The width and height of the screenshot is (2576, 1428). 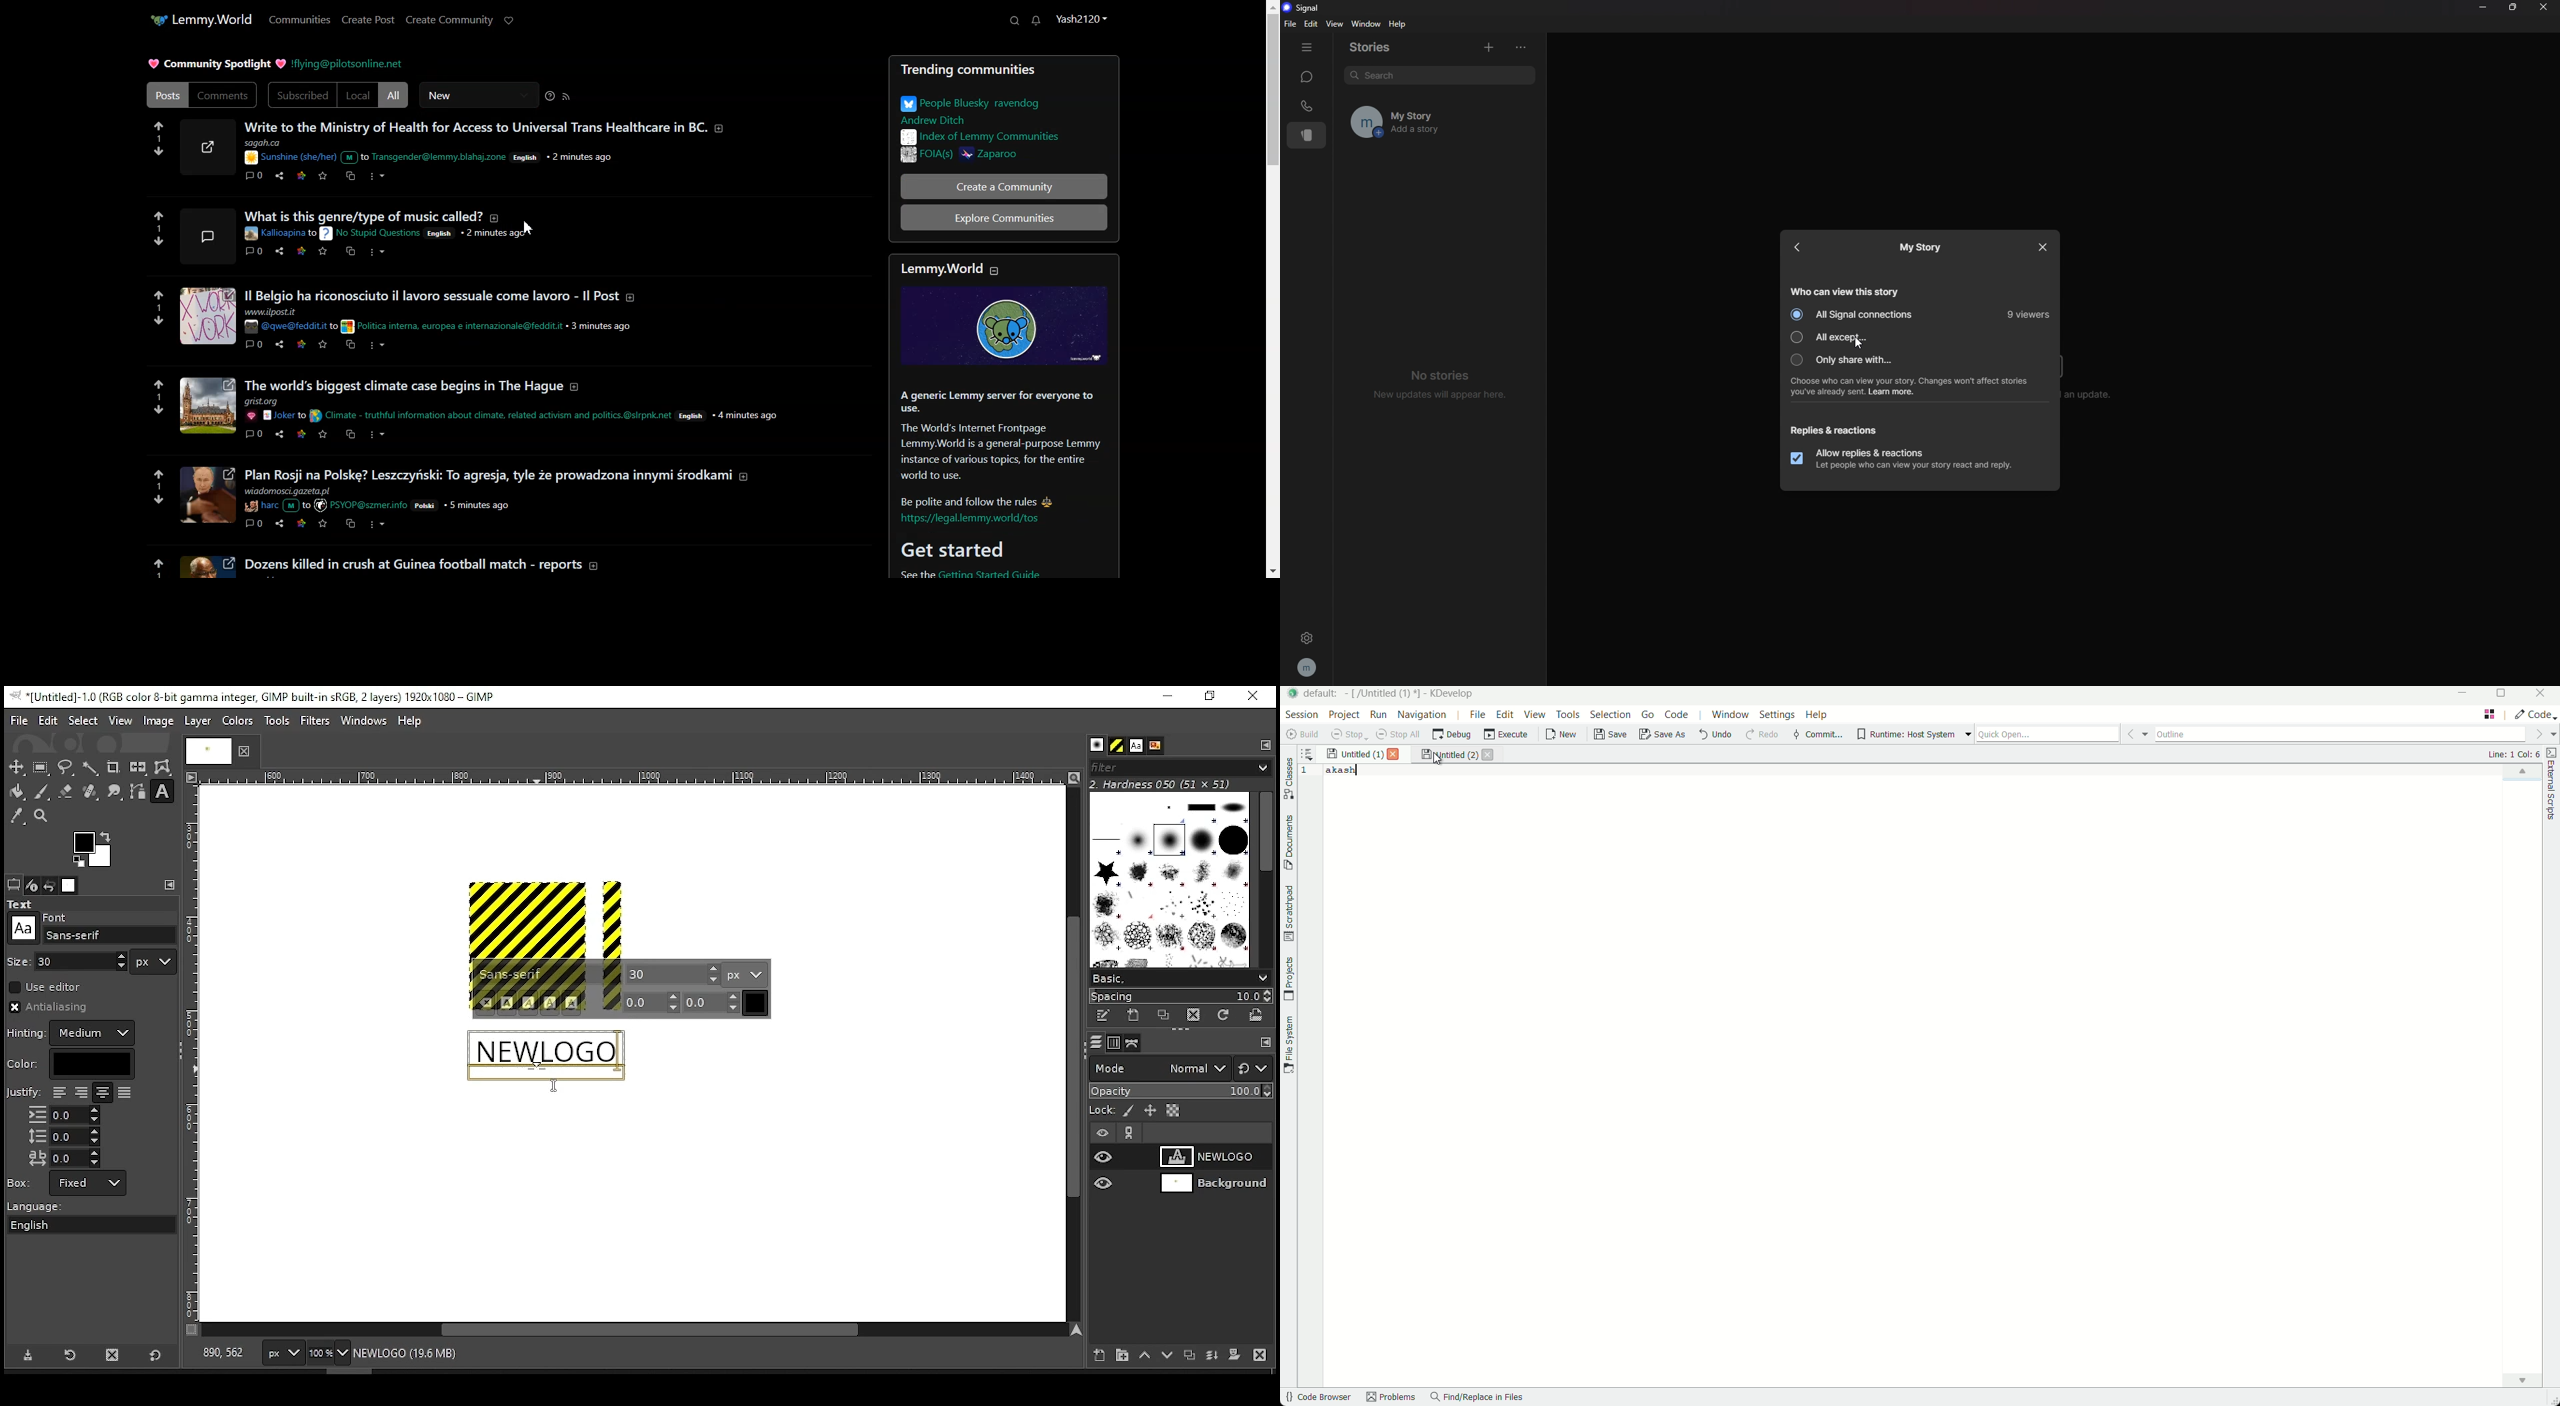 I want to click on Text, so click(x=995, y=447).